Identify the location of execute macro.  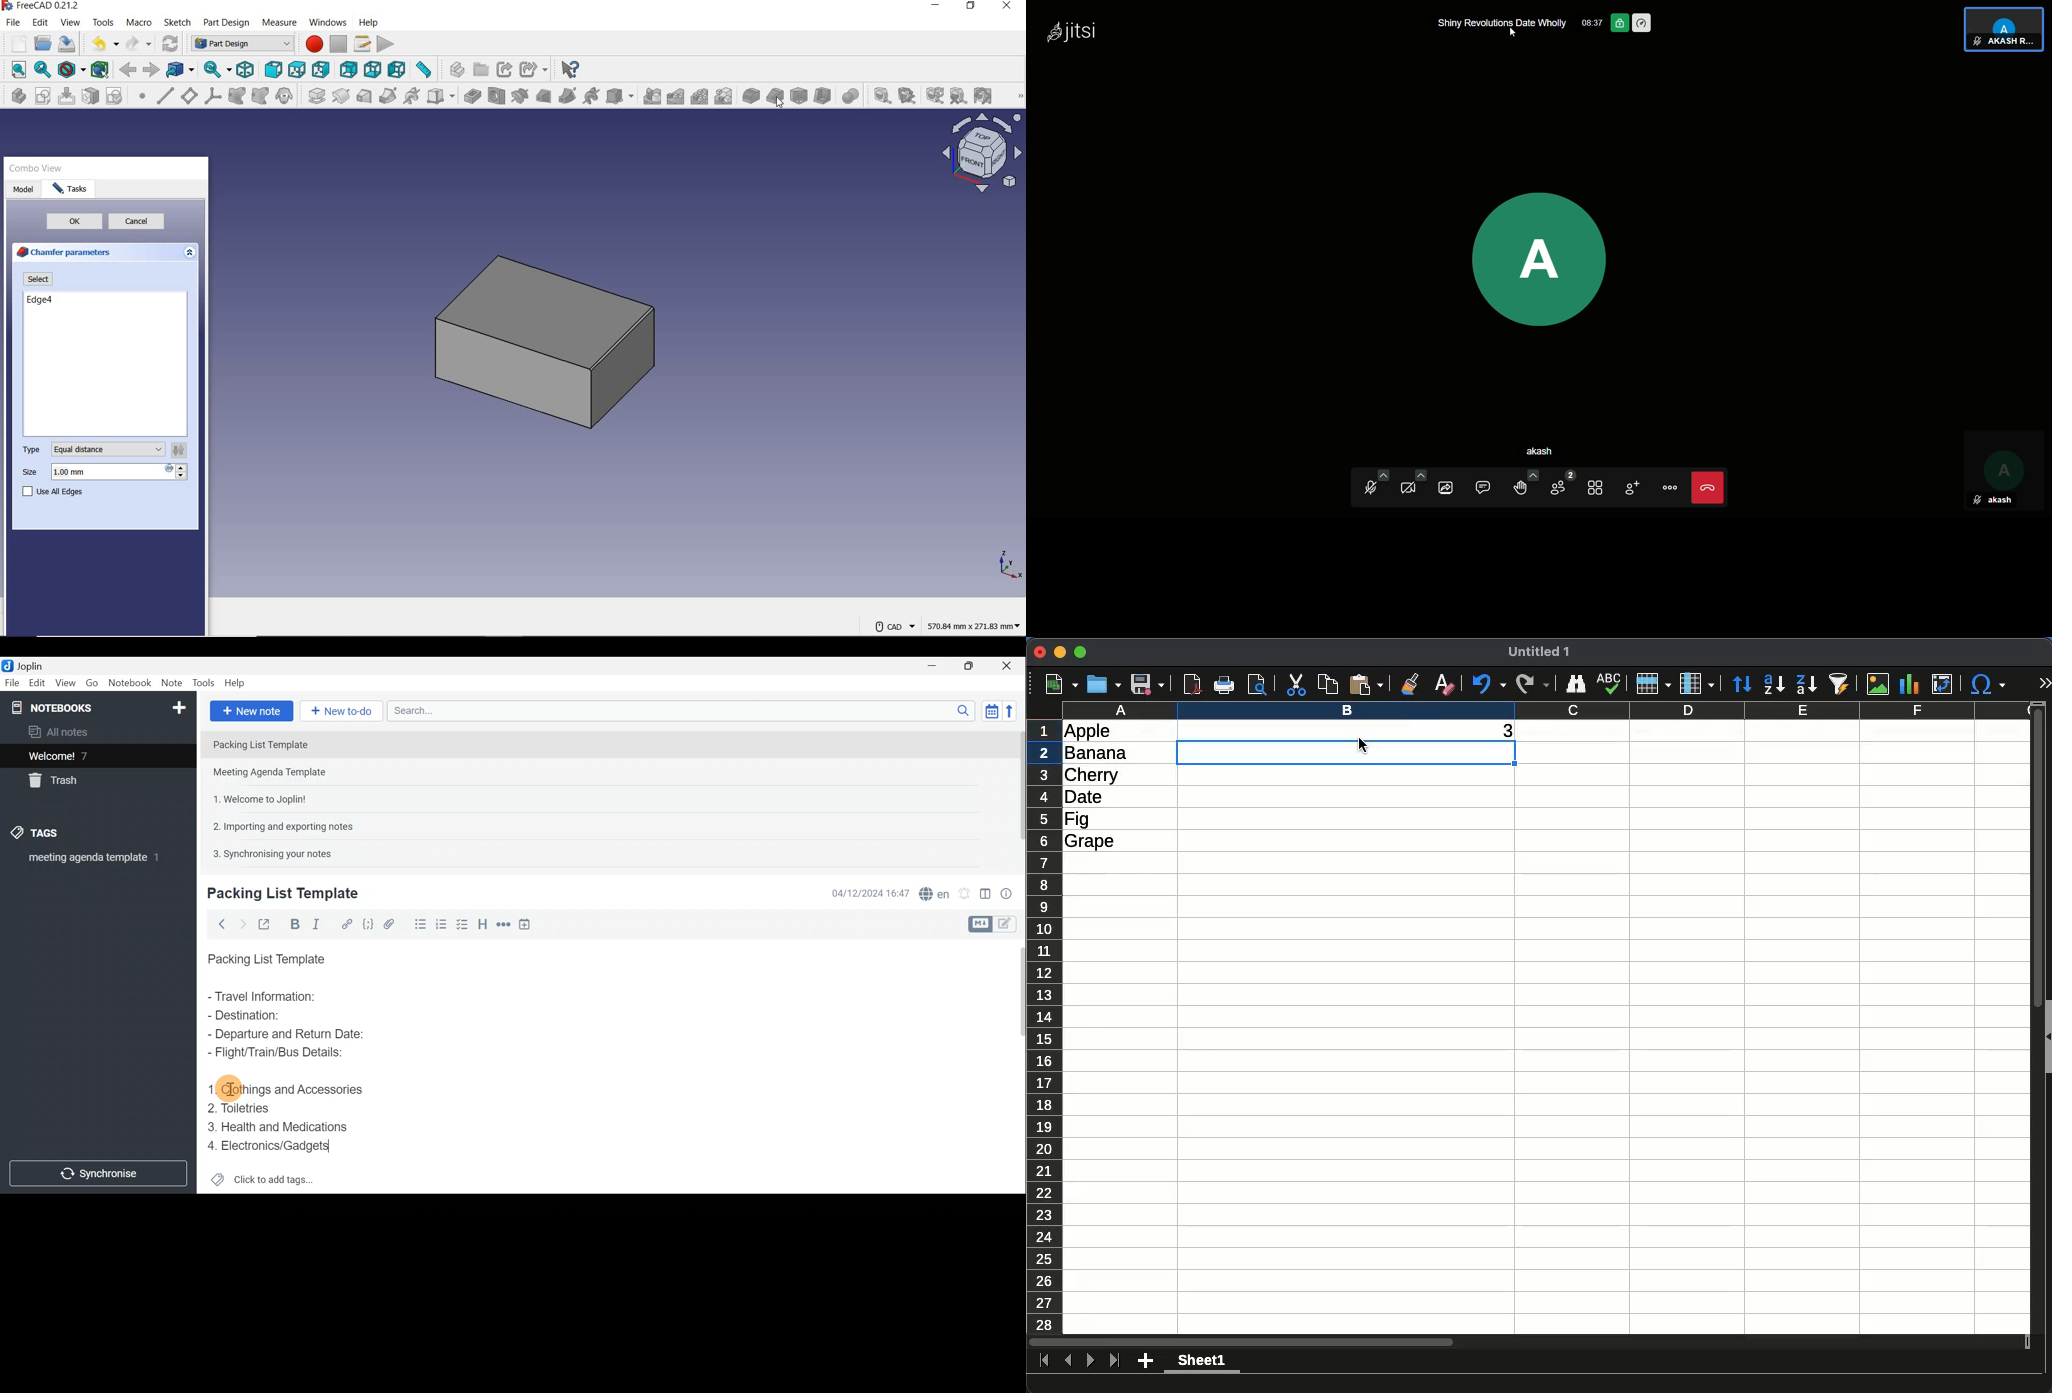
(385, 44).